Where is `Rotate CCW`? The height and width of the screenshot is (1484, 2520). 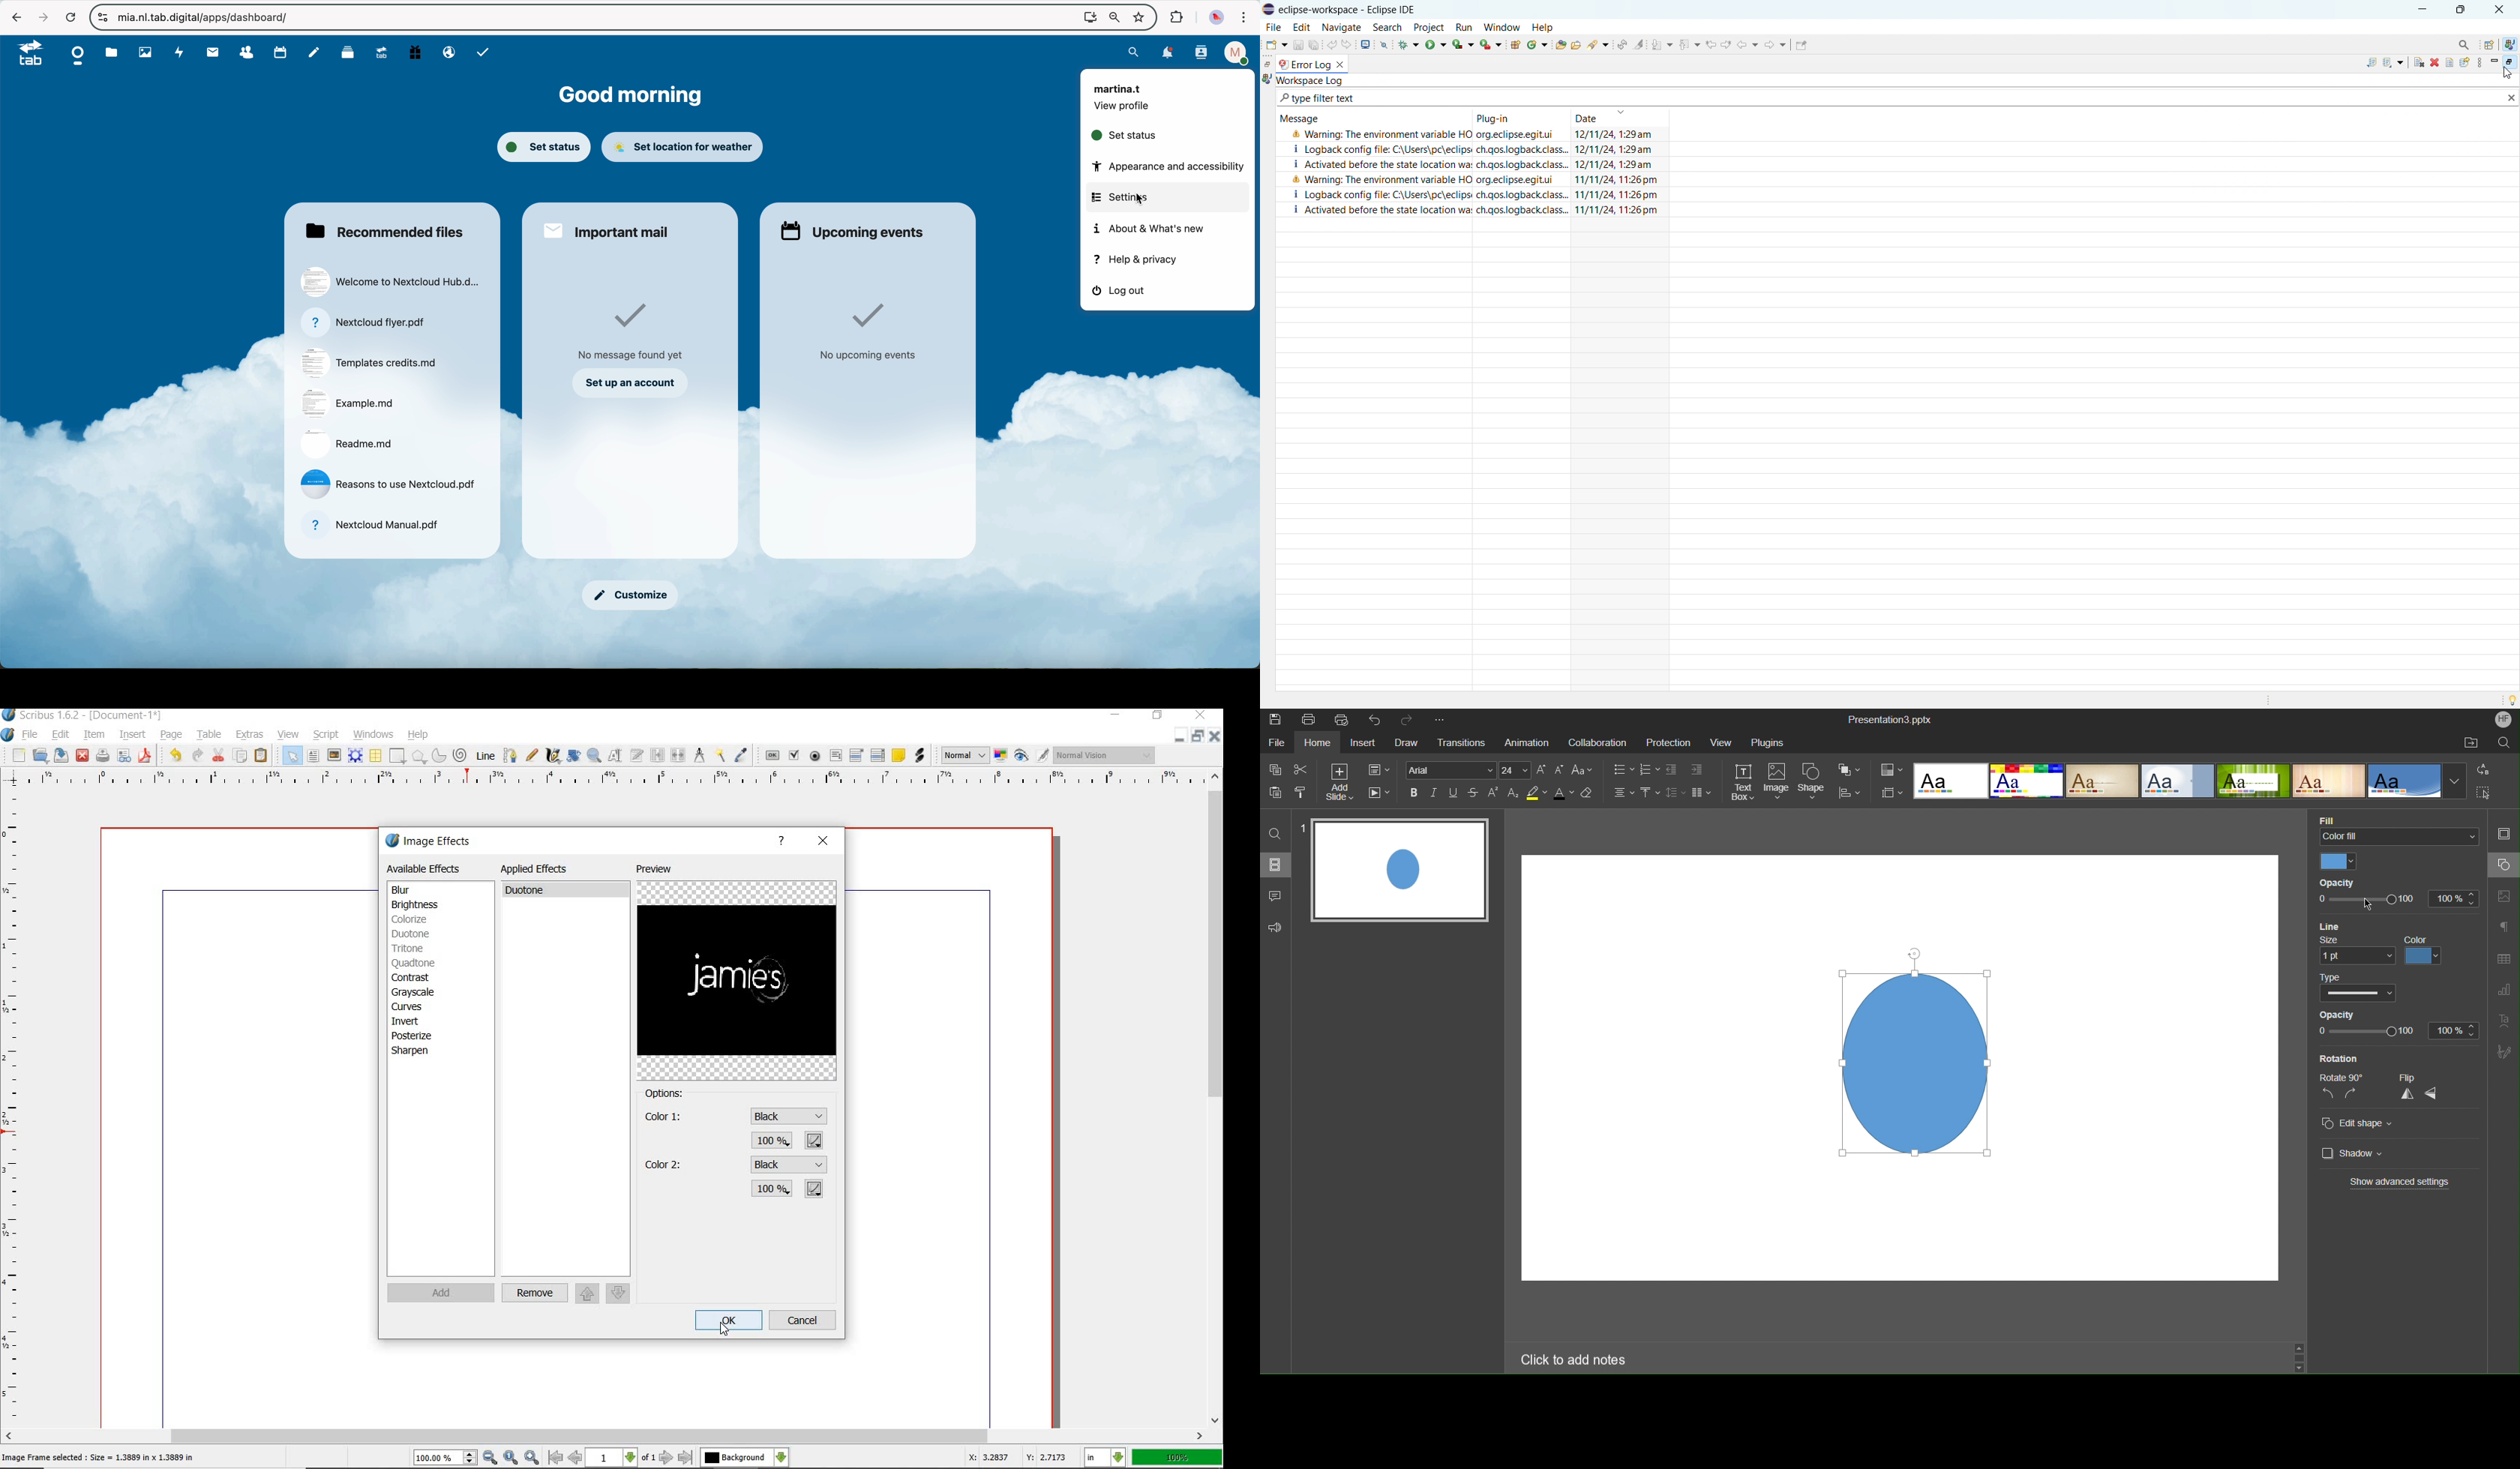
Rotate CCW is located at coordinates (2329, 1094).